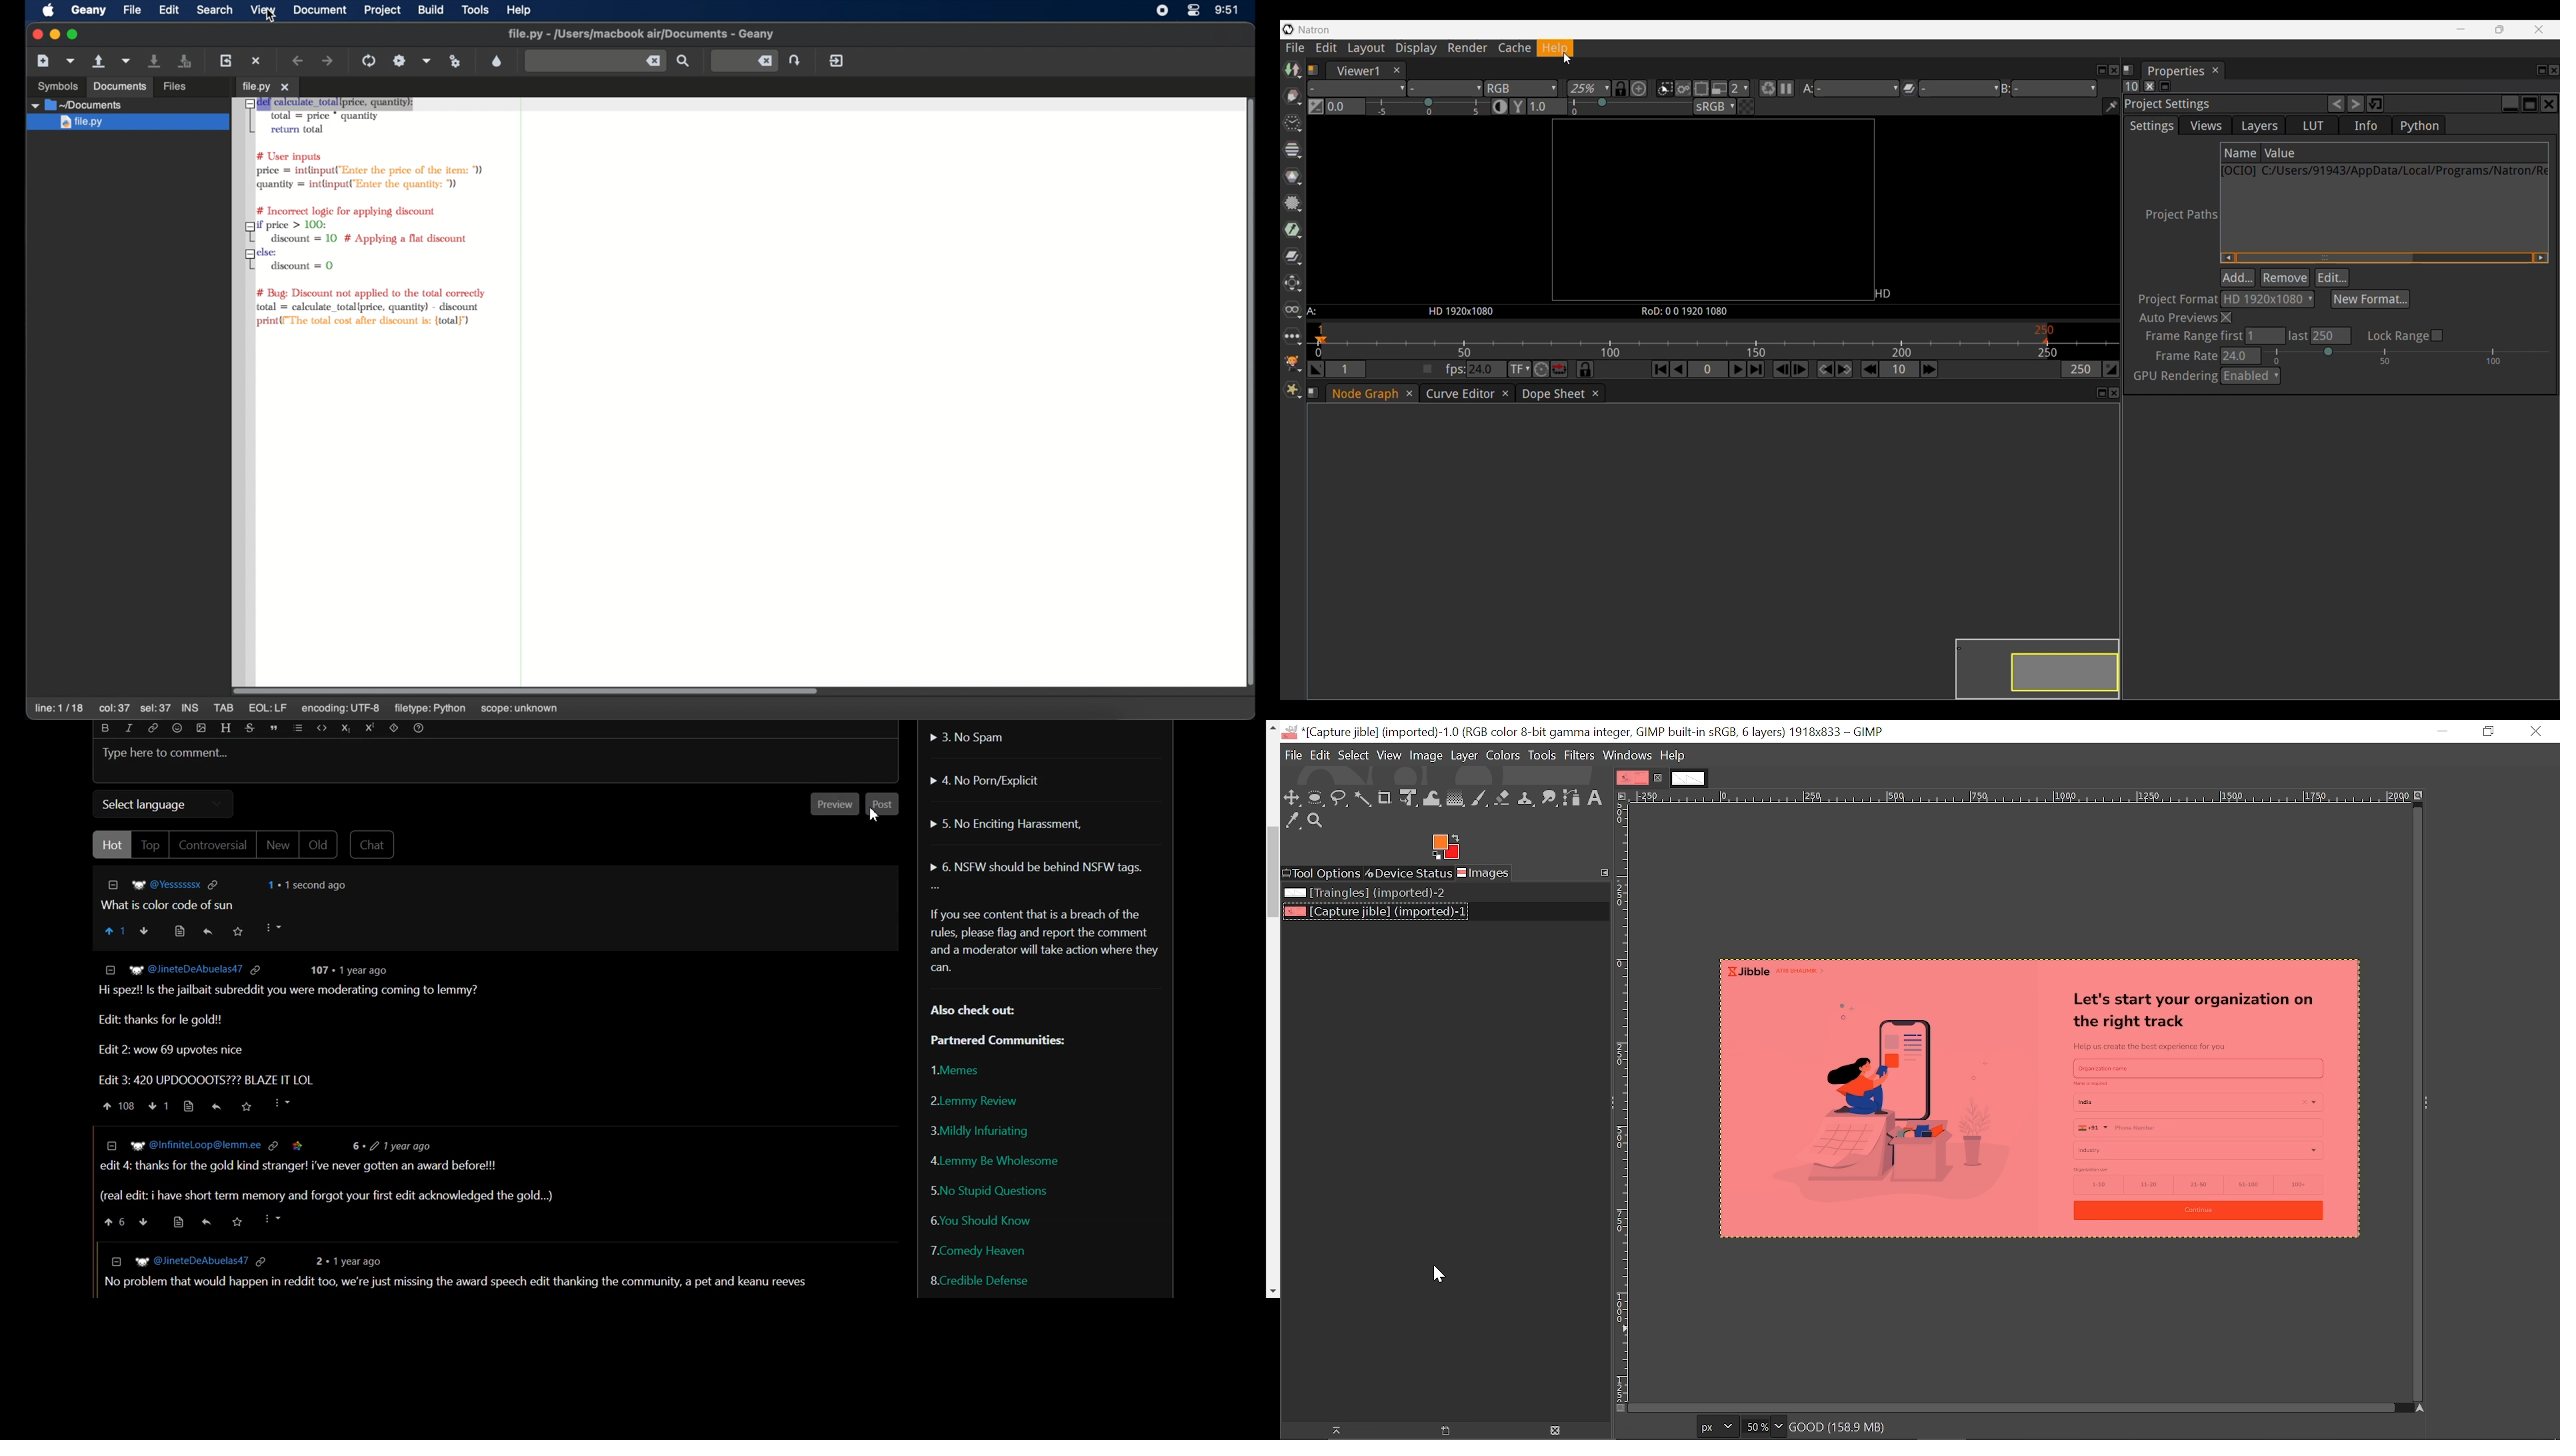 The image size is (2576, 1456). I want to click on create a new file from template, so click(71, 61).